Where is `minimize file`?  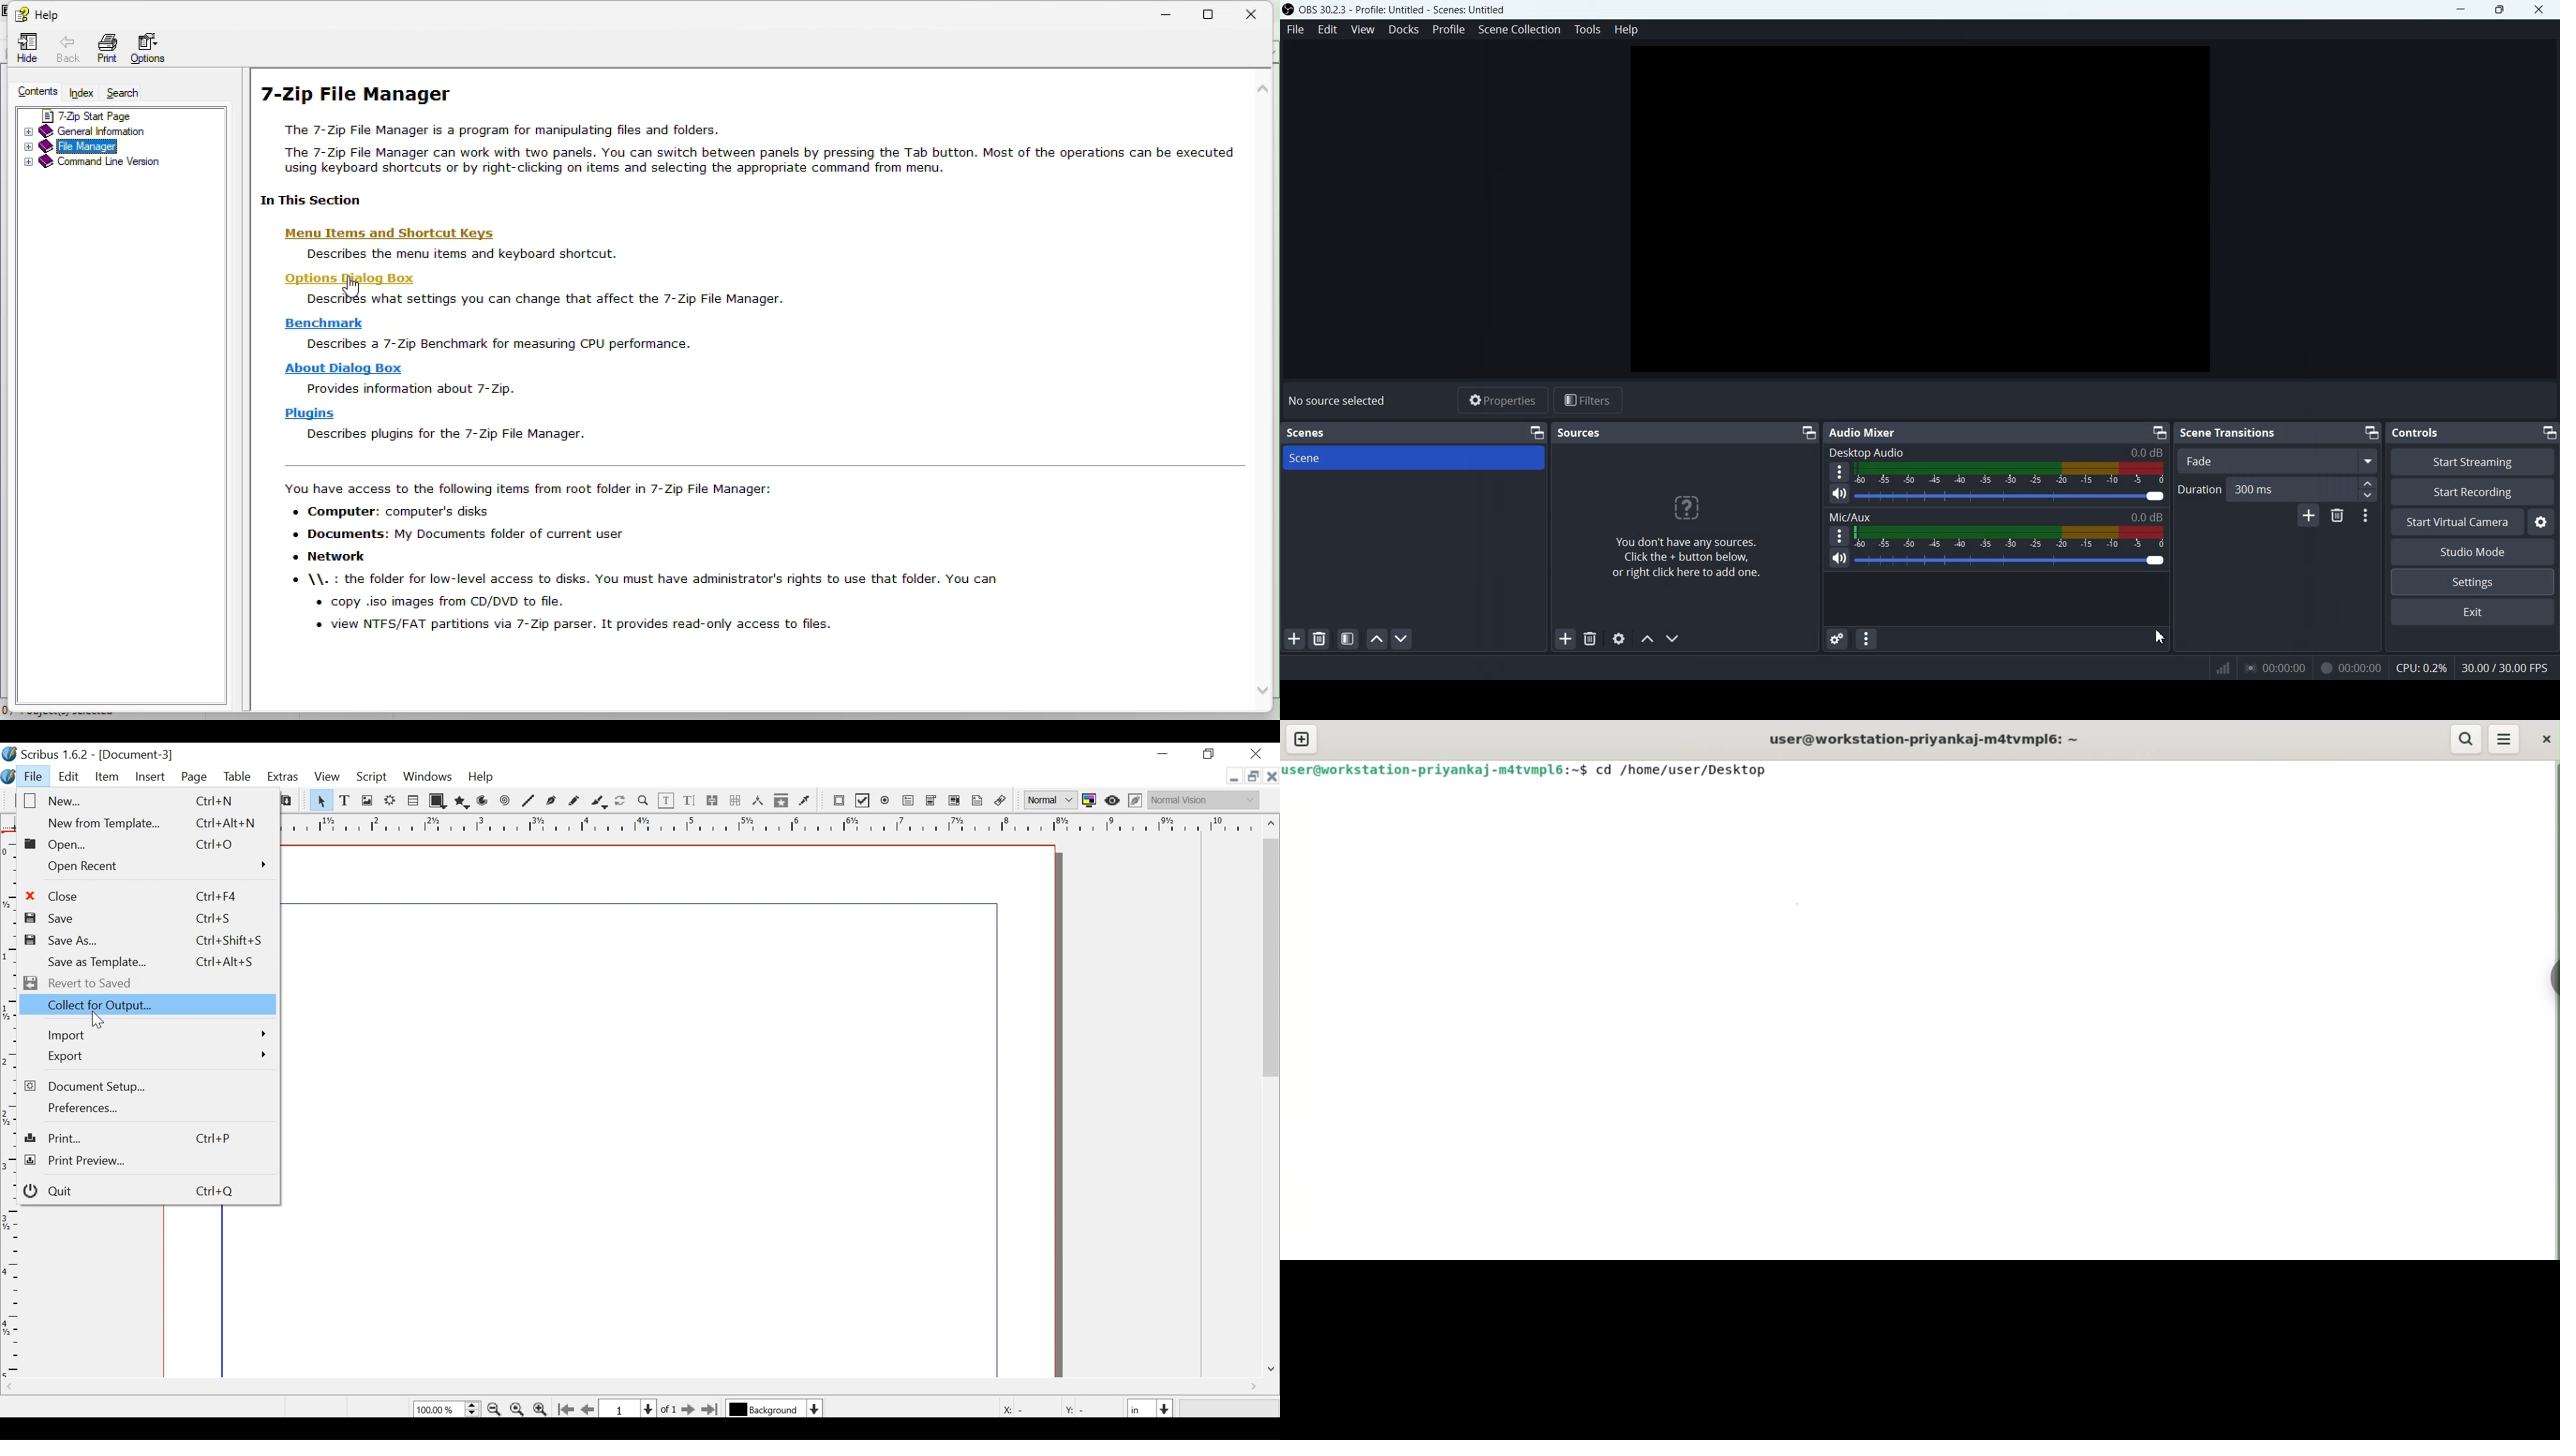 minimize file is located at coordinates (1231, 777).